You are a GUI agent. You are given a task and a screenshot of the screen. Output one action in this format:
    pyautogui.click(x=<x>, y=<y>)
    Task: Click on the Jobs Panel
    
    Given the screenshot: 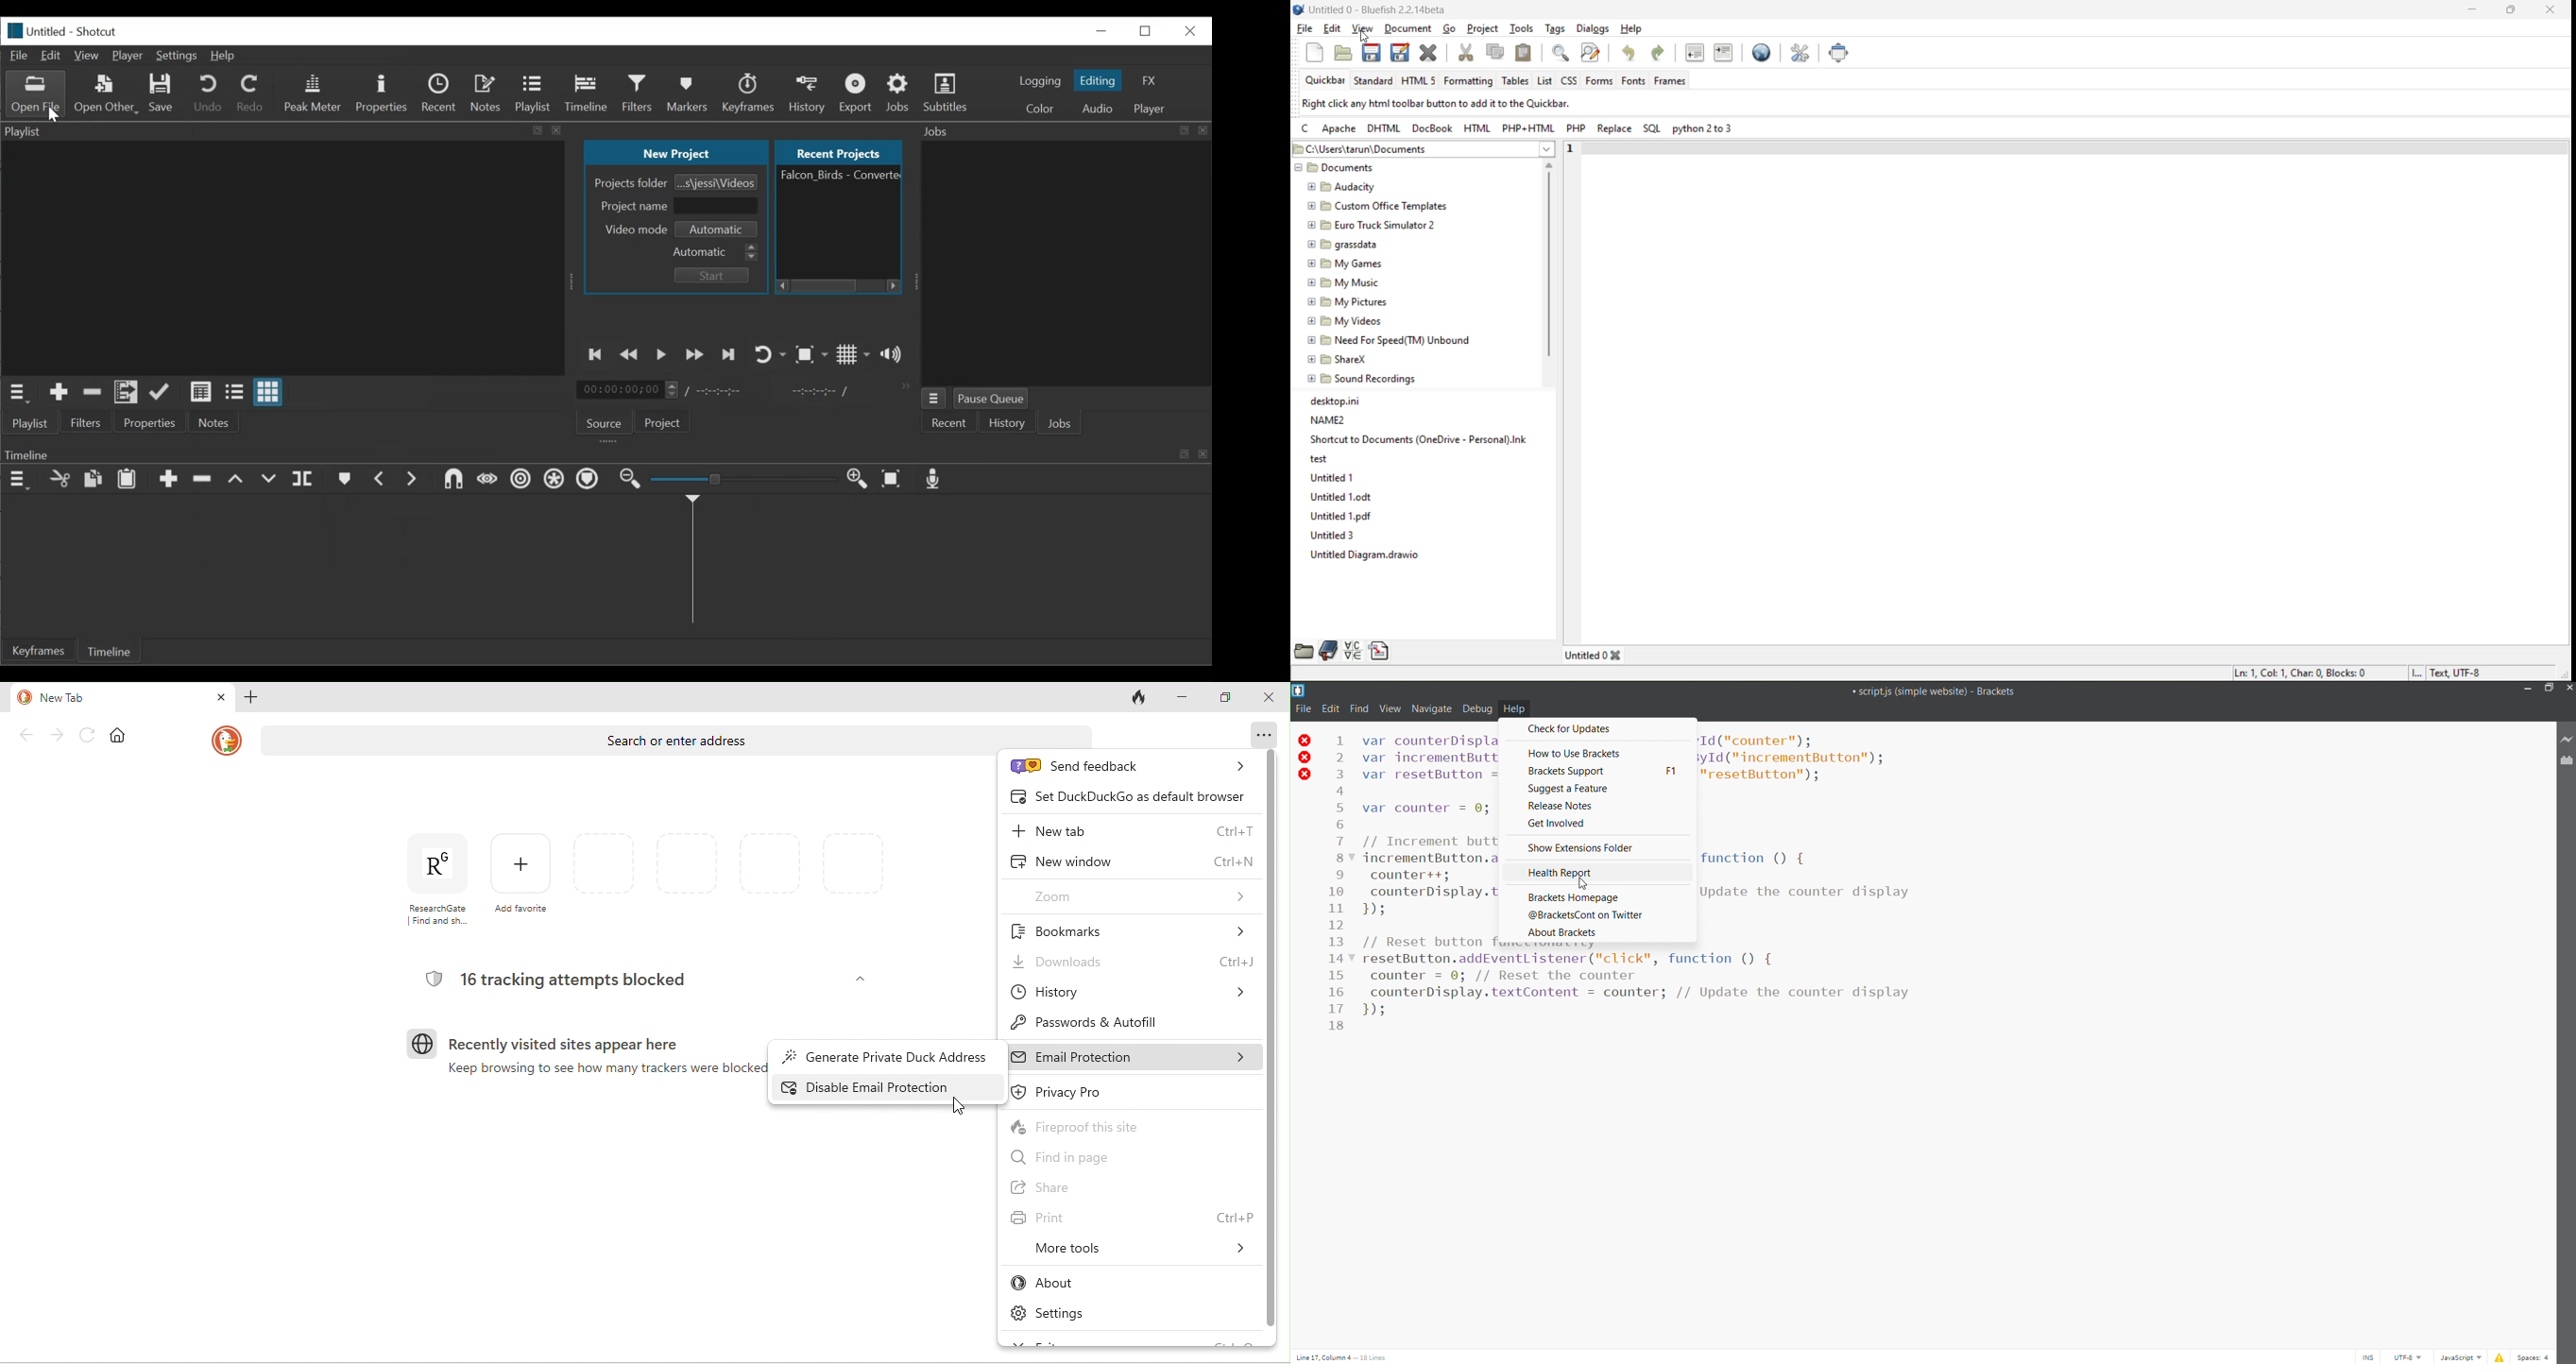 What is the action you would take?
    pyautogui.click(x=1062, y=131)
    